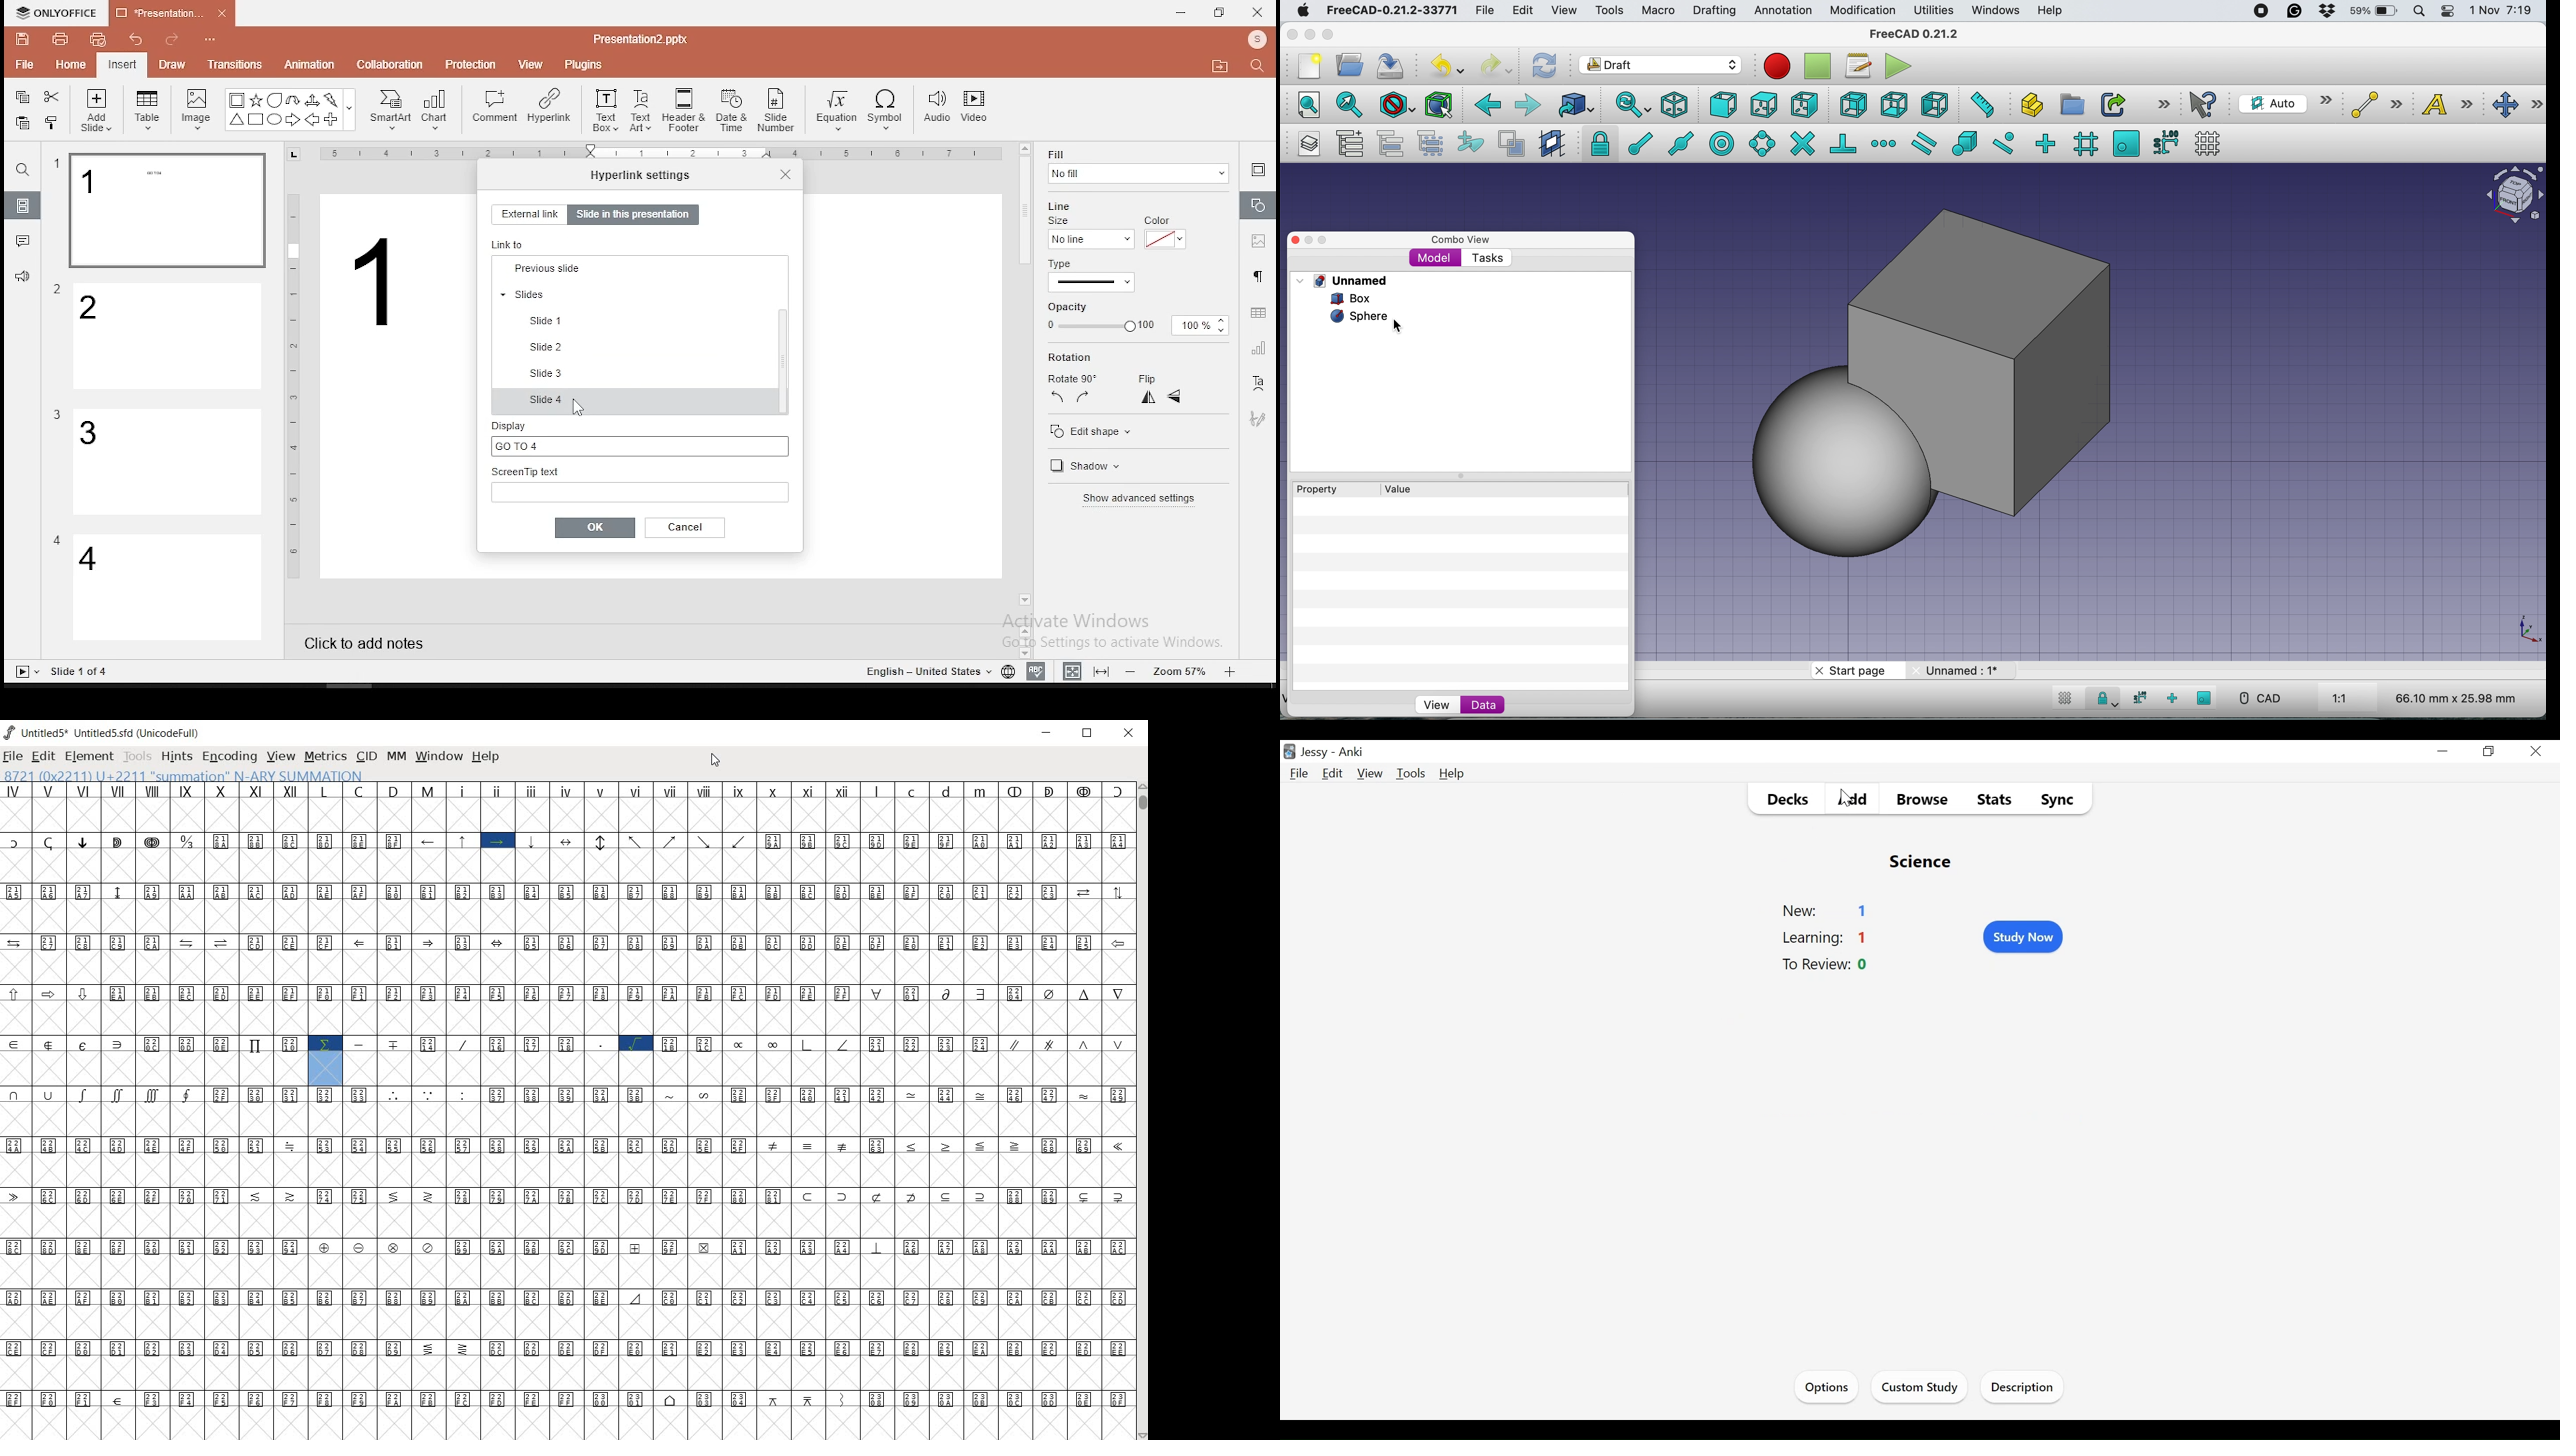  Describe the element at coordinates (2103, 701) in the screenshot. I see `snap lock` at that location.